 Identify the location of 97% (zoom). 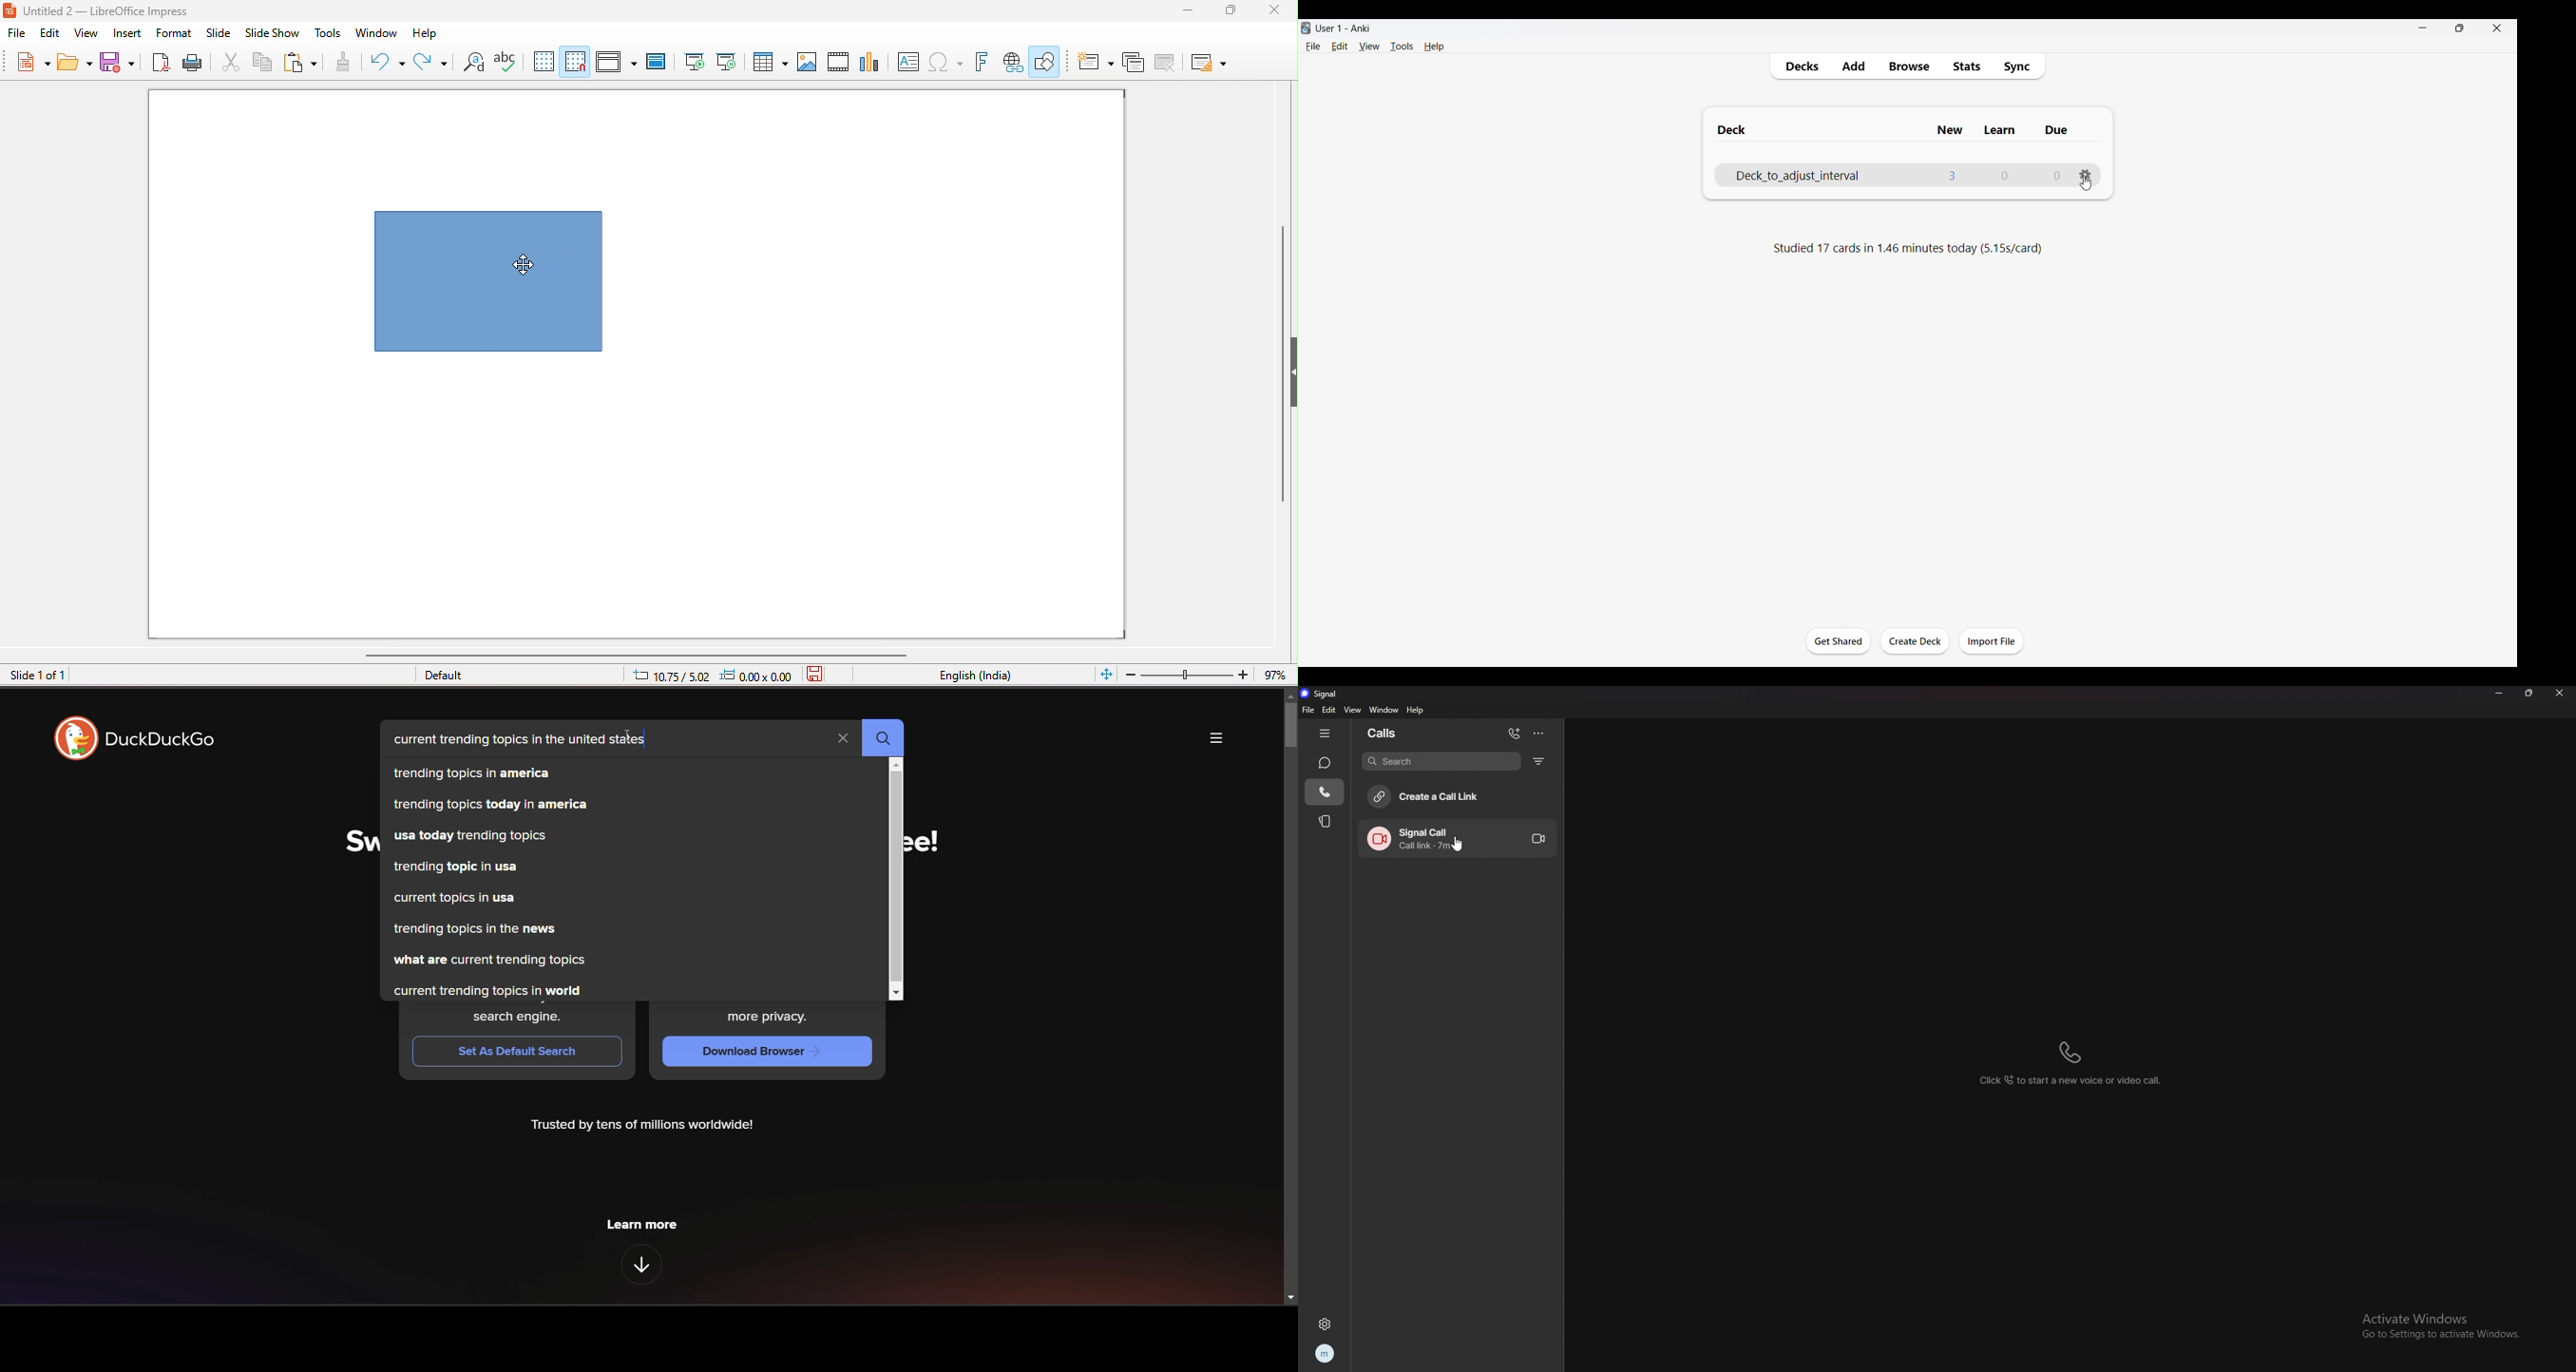
(1205, 675).